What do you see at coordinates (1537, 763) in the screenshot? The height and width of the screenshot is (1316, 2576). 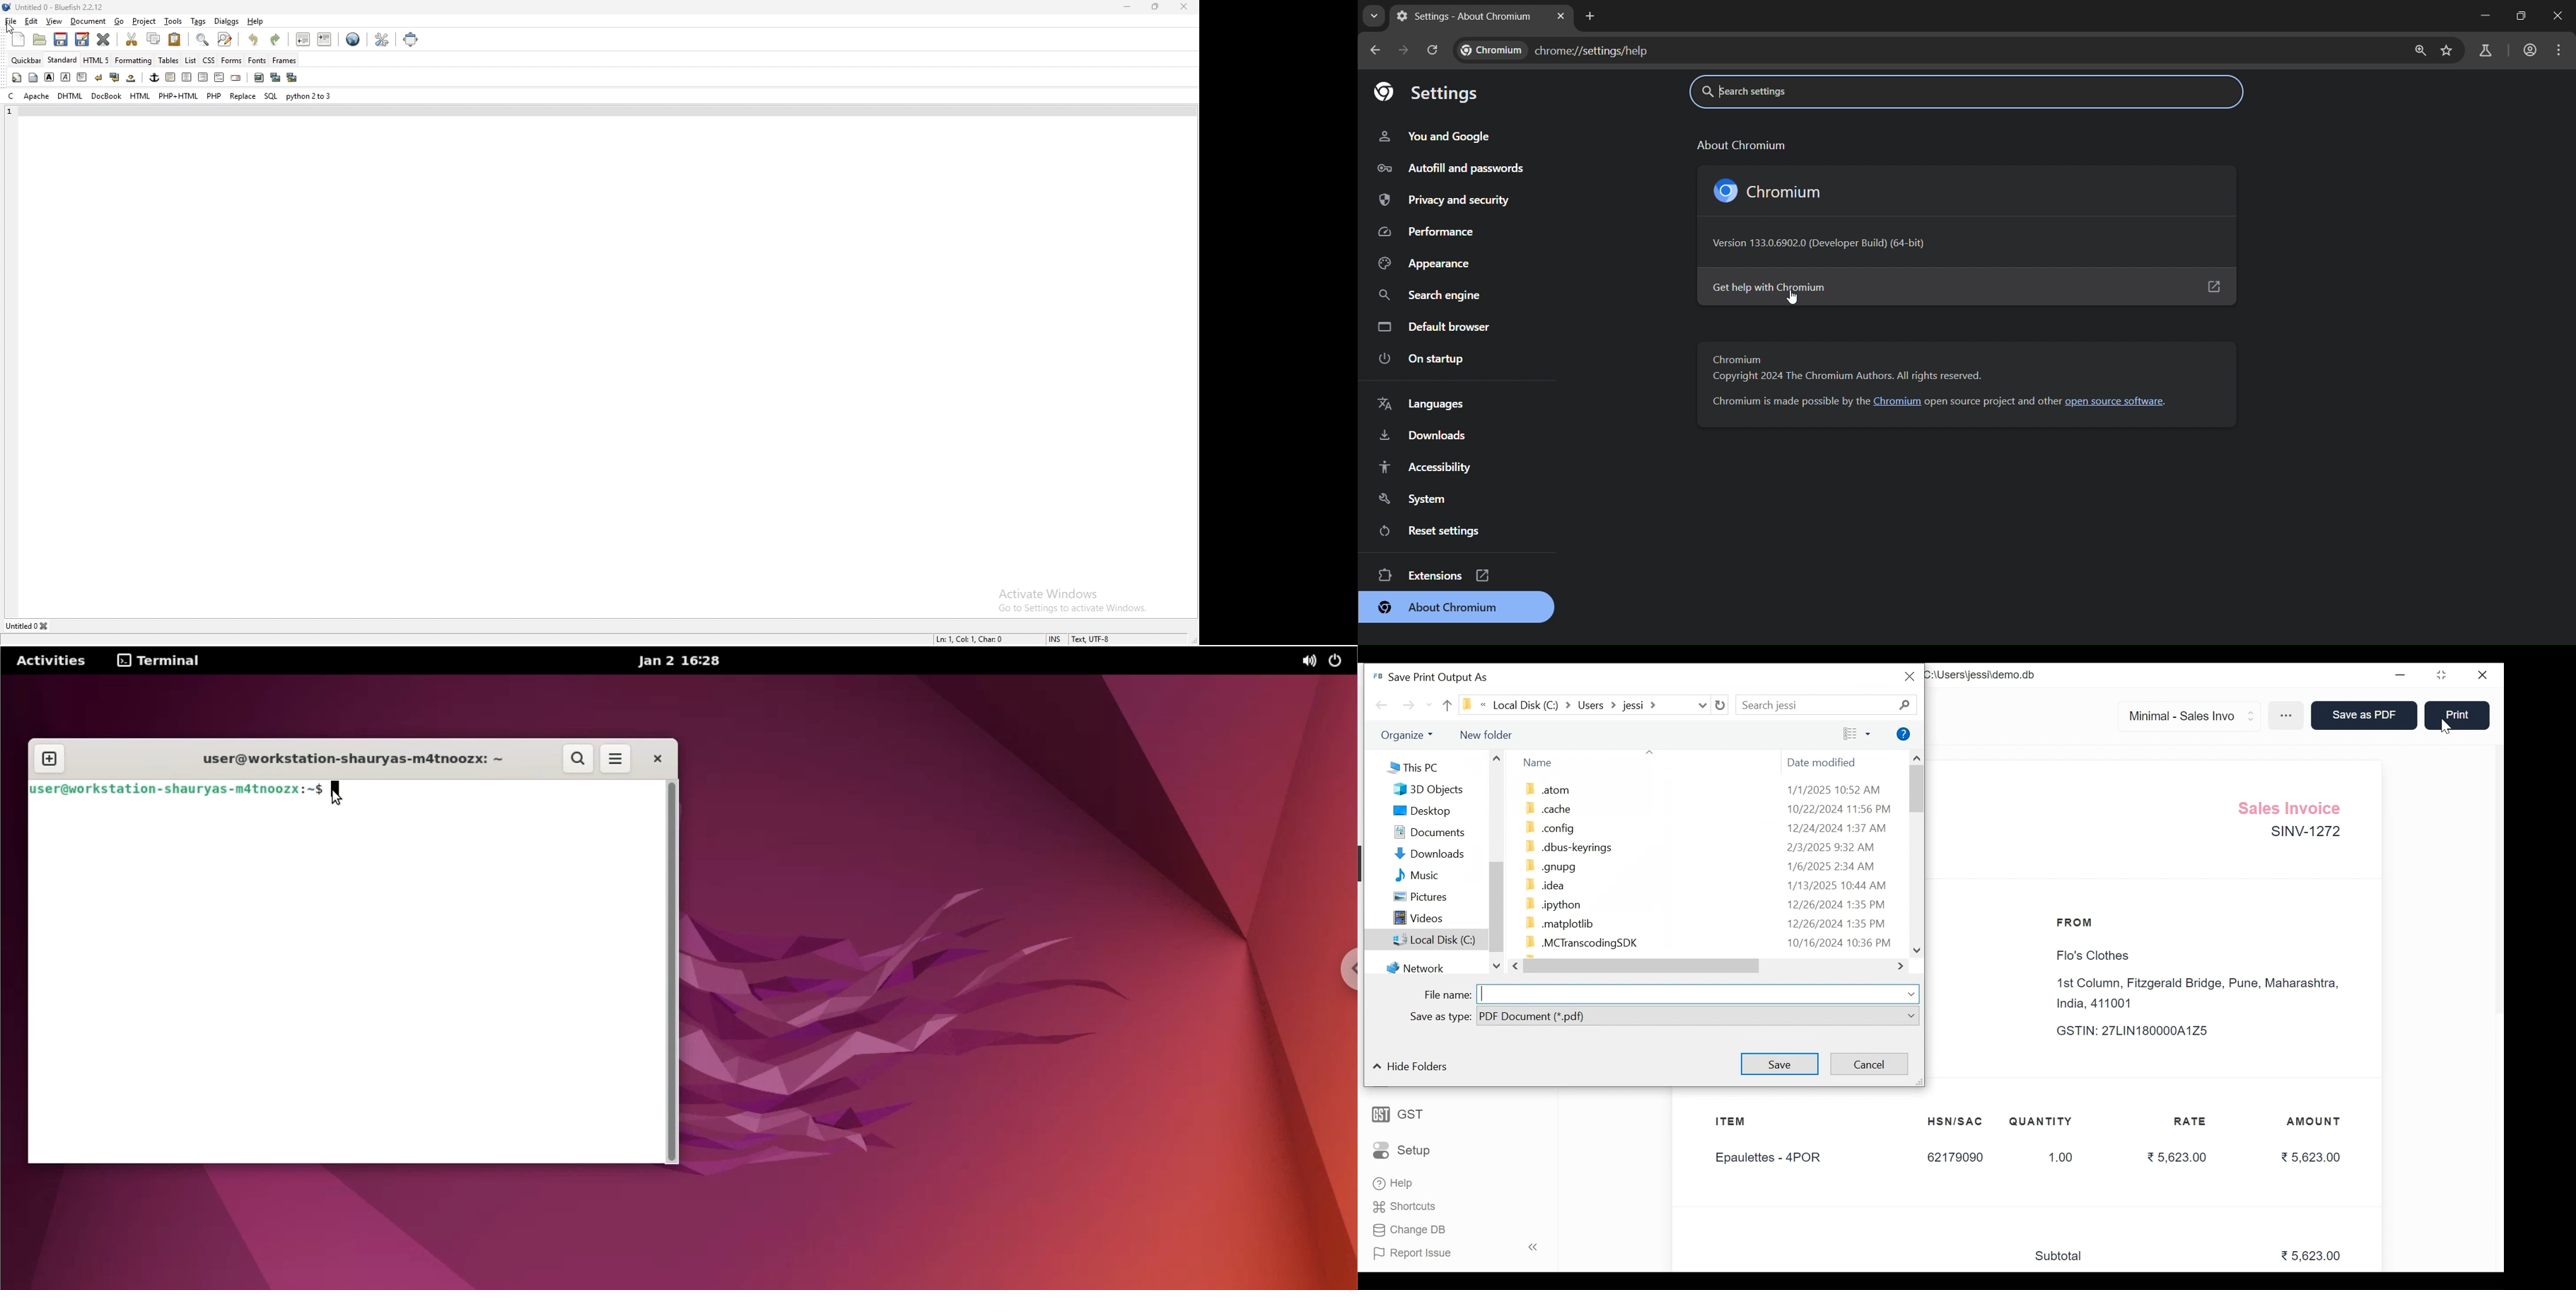 I see `Name` at bounding box center [1537, 763].